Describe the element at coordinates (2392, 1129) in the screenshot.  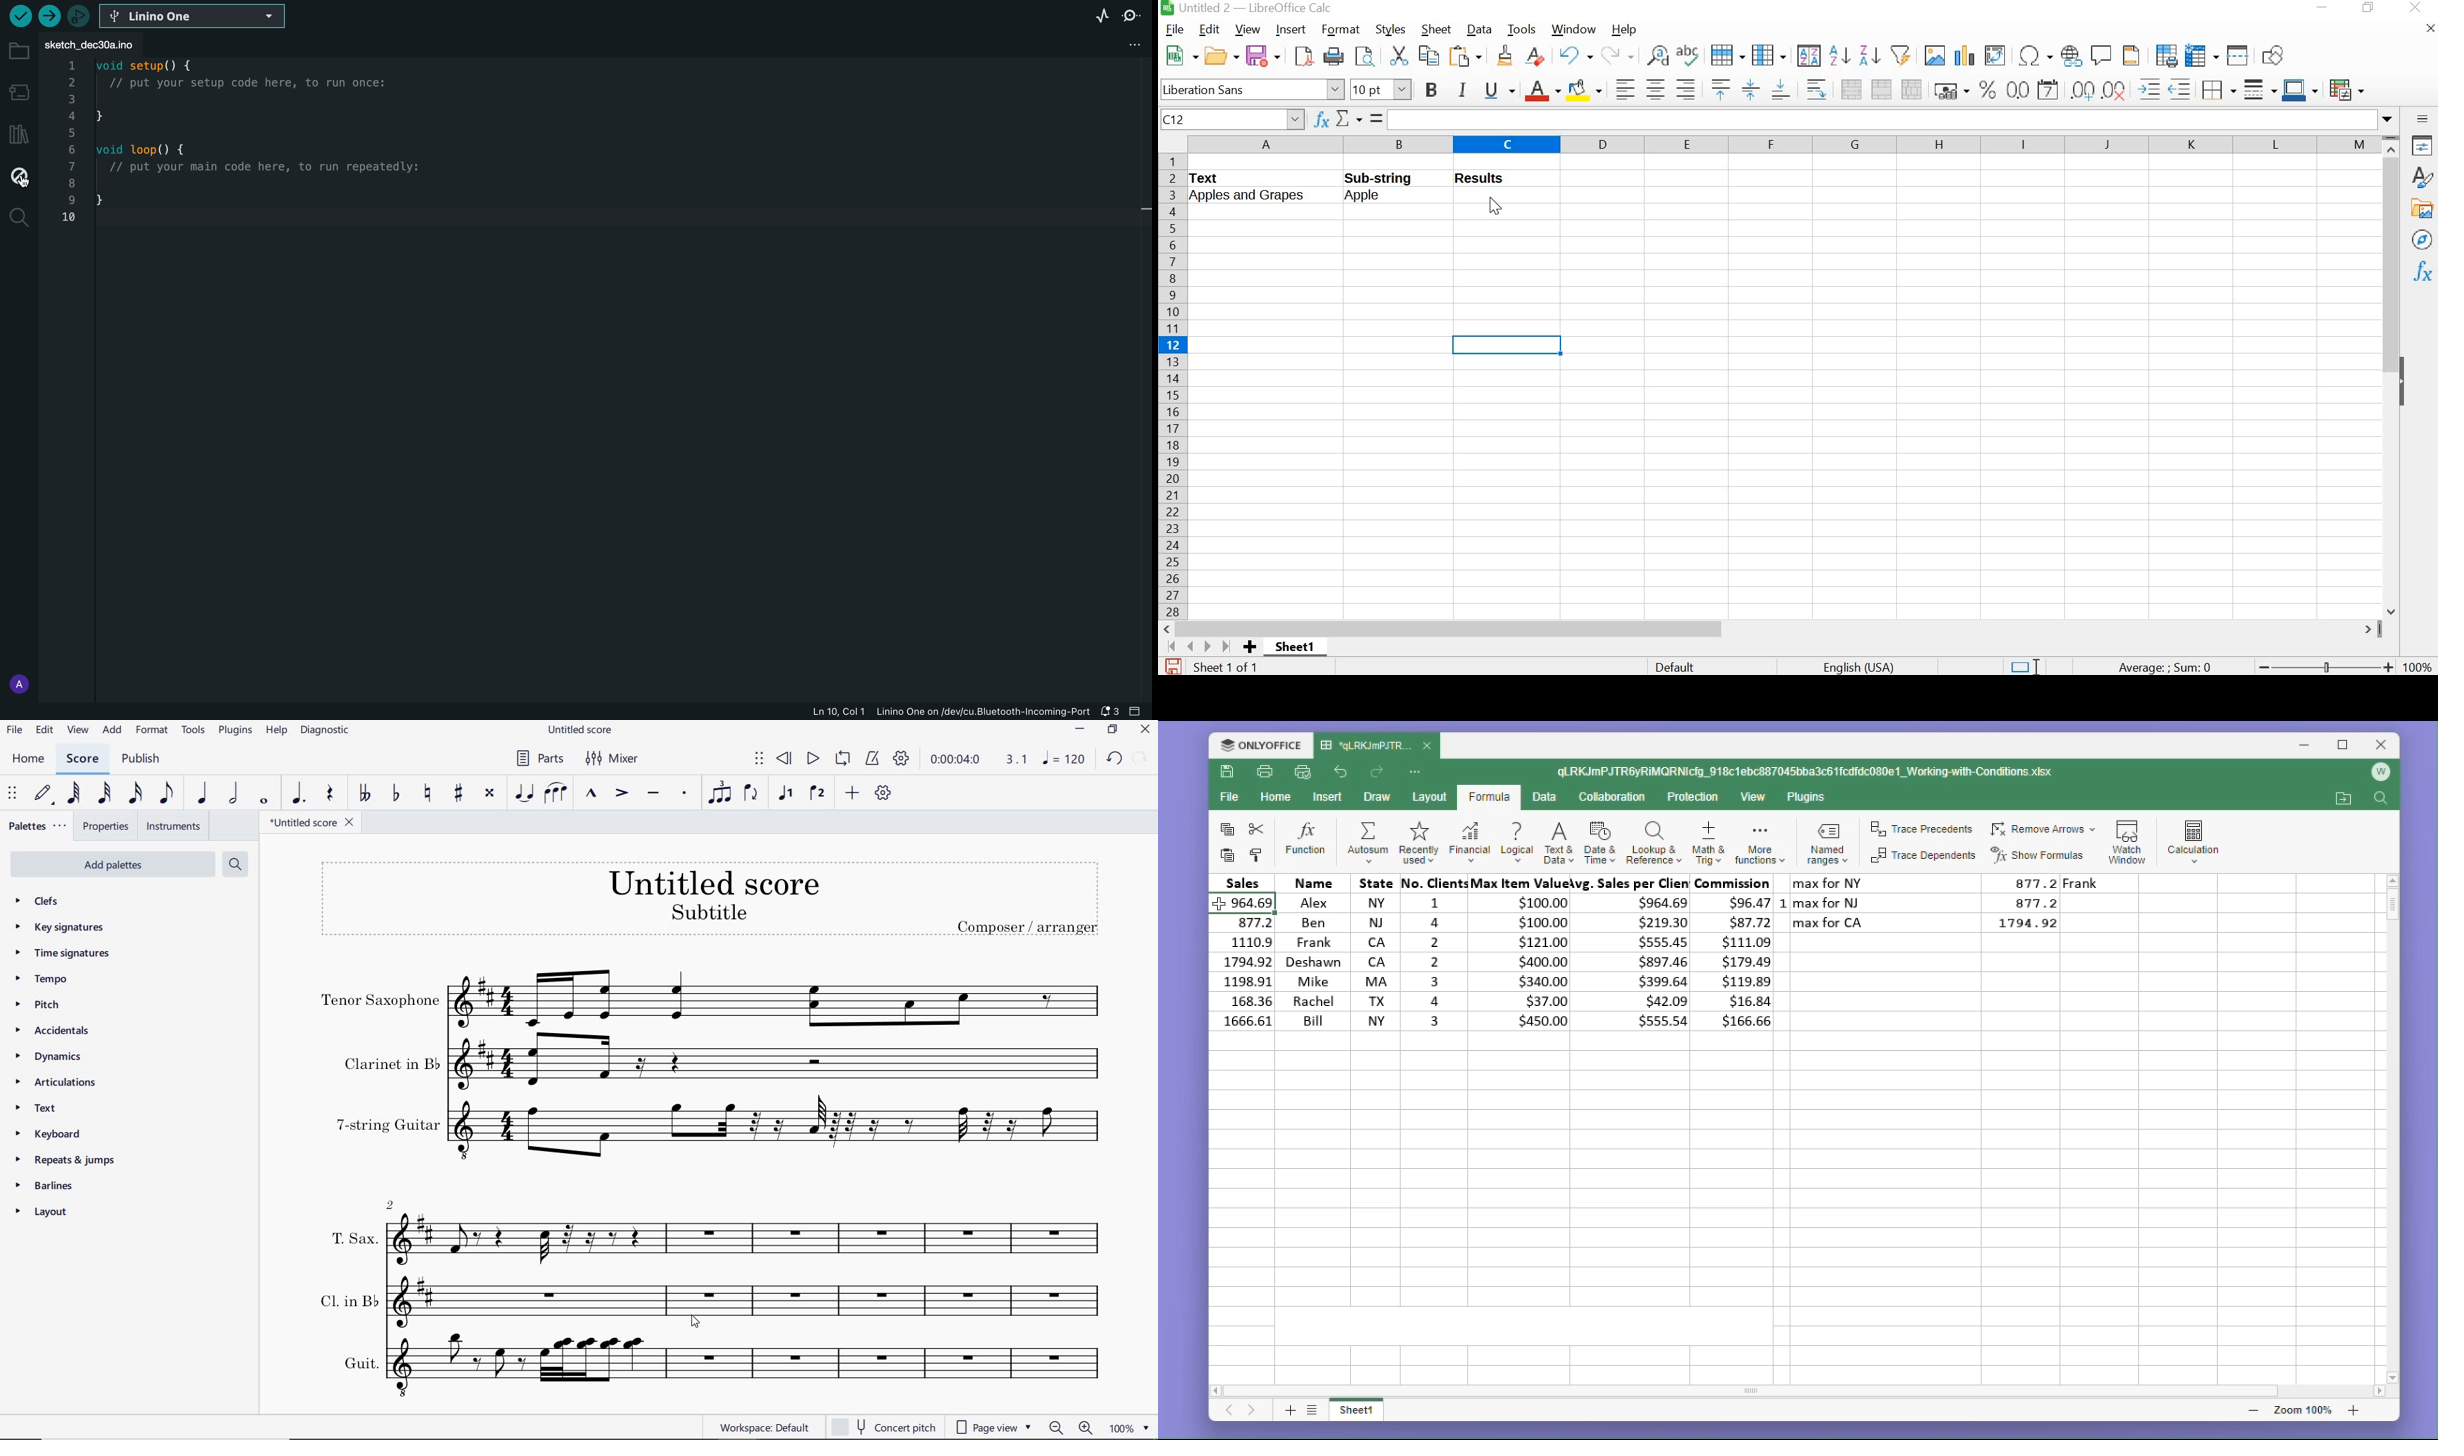
I see `vertical scroll bar` at that location.